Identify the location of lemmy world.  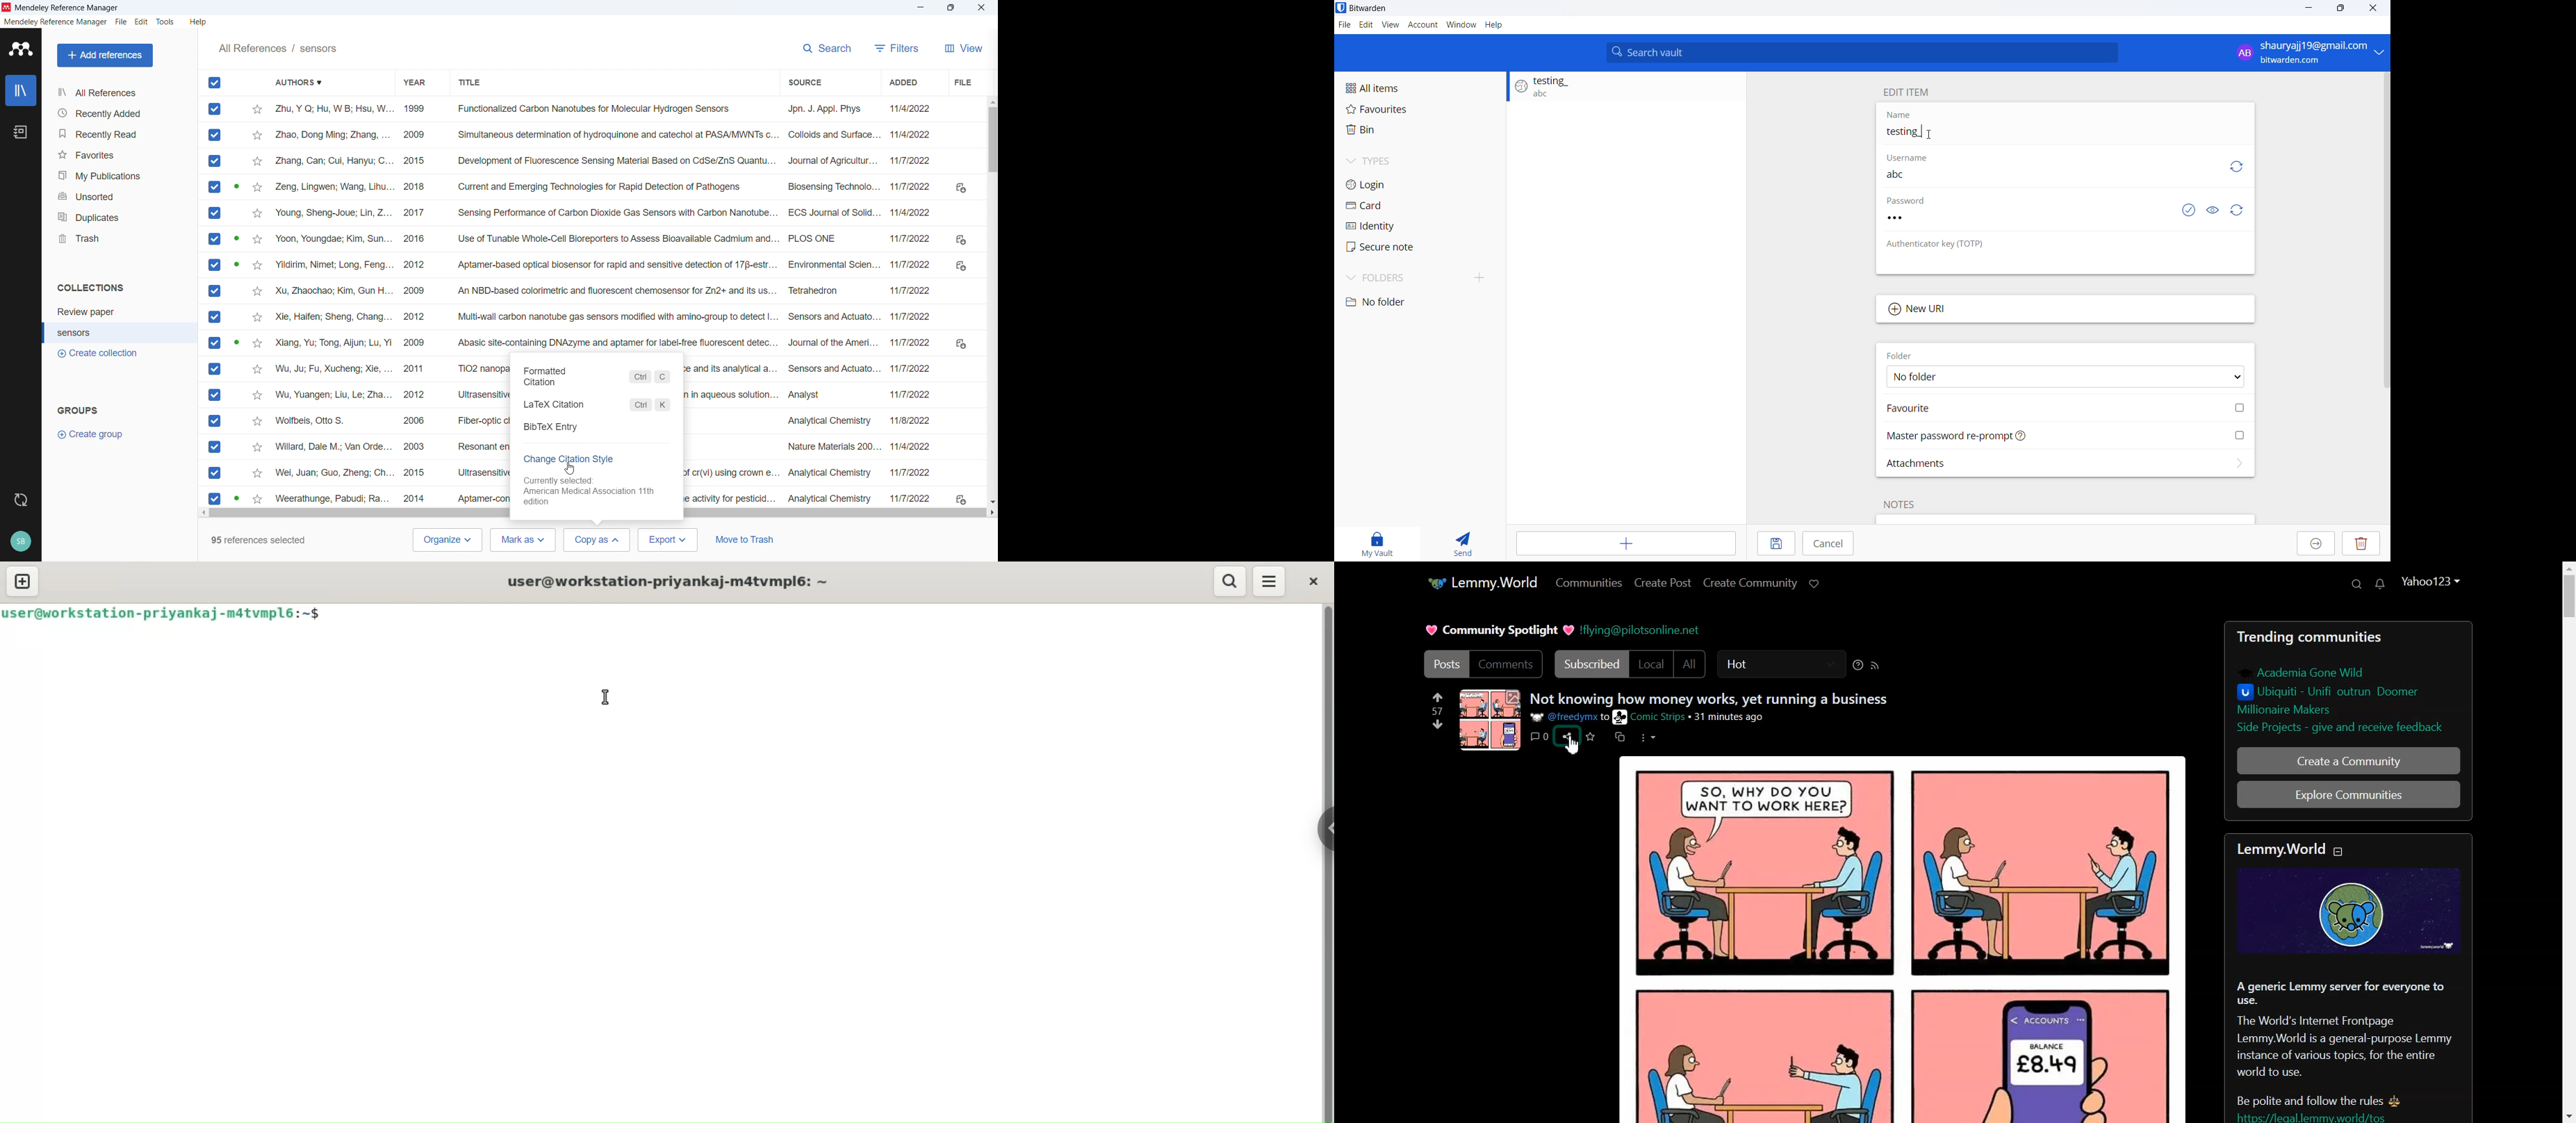
(2279, 849).